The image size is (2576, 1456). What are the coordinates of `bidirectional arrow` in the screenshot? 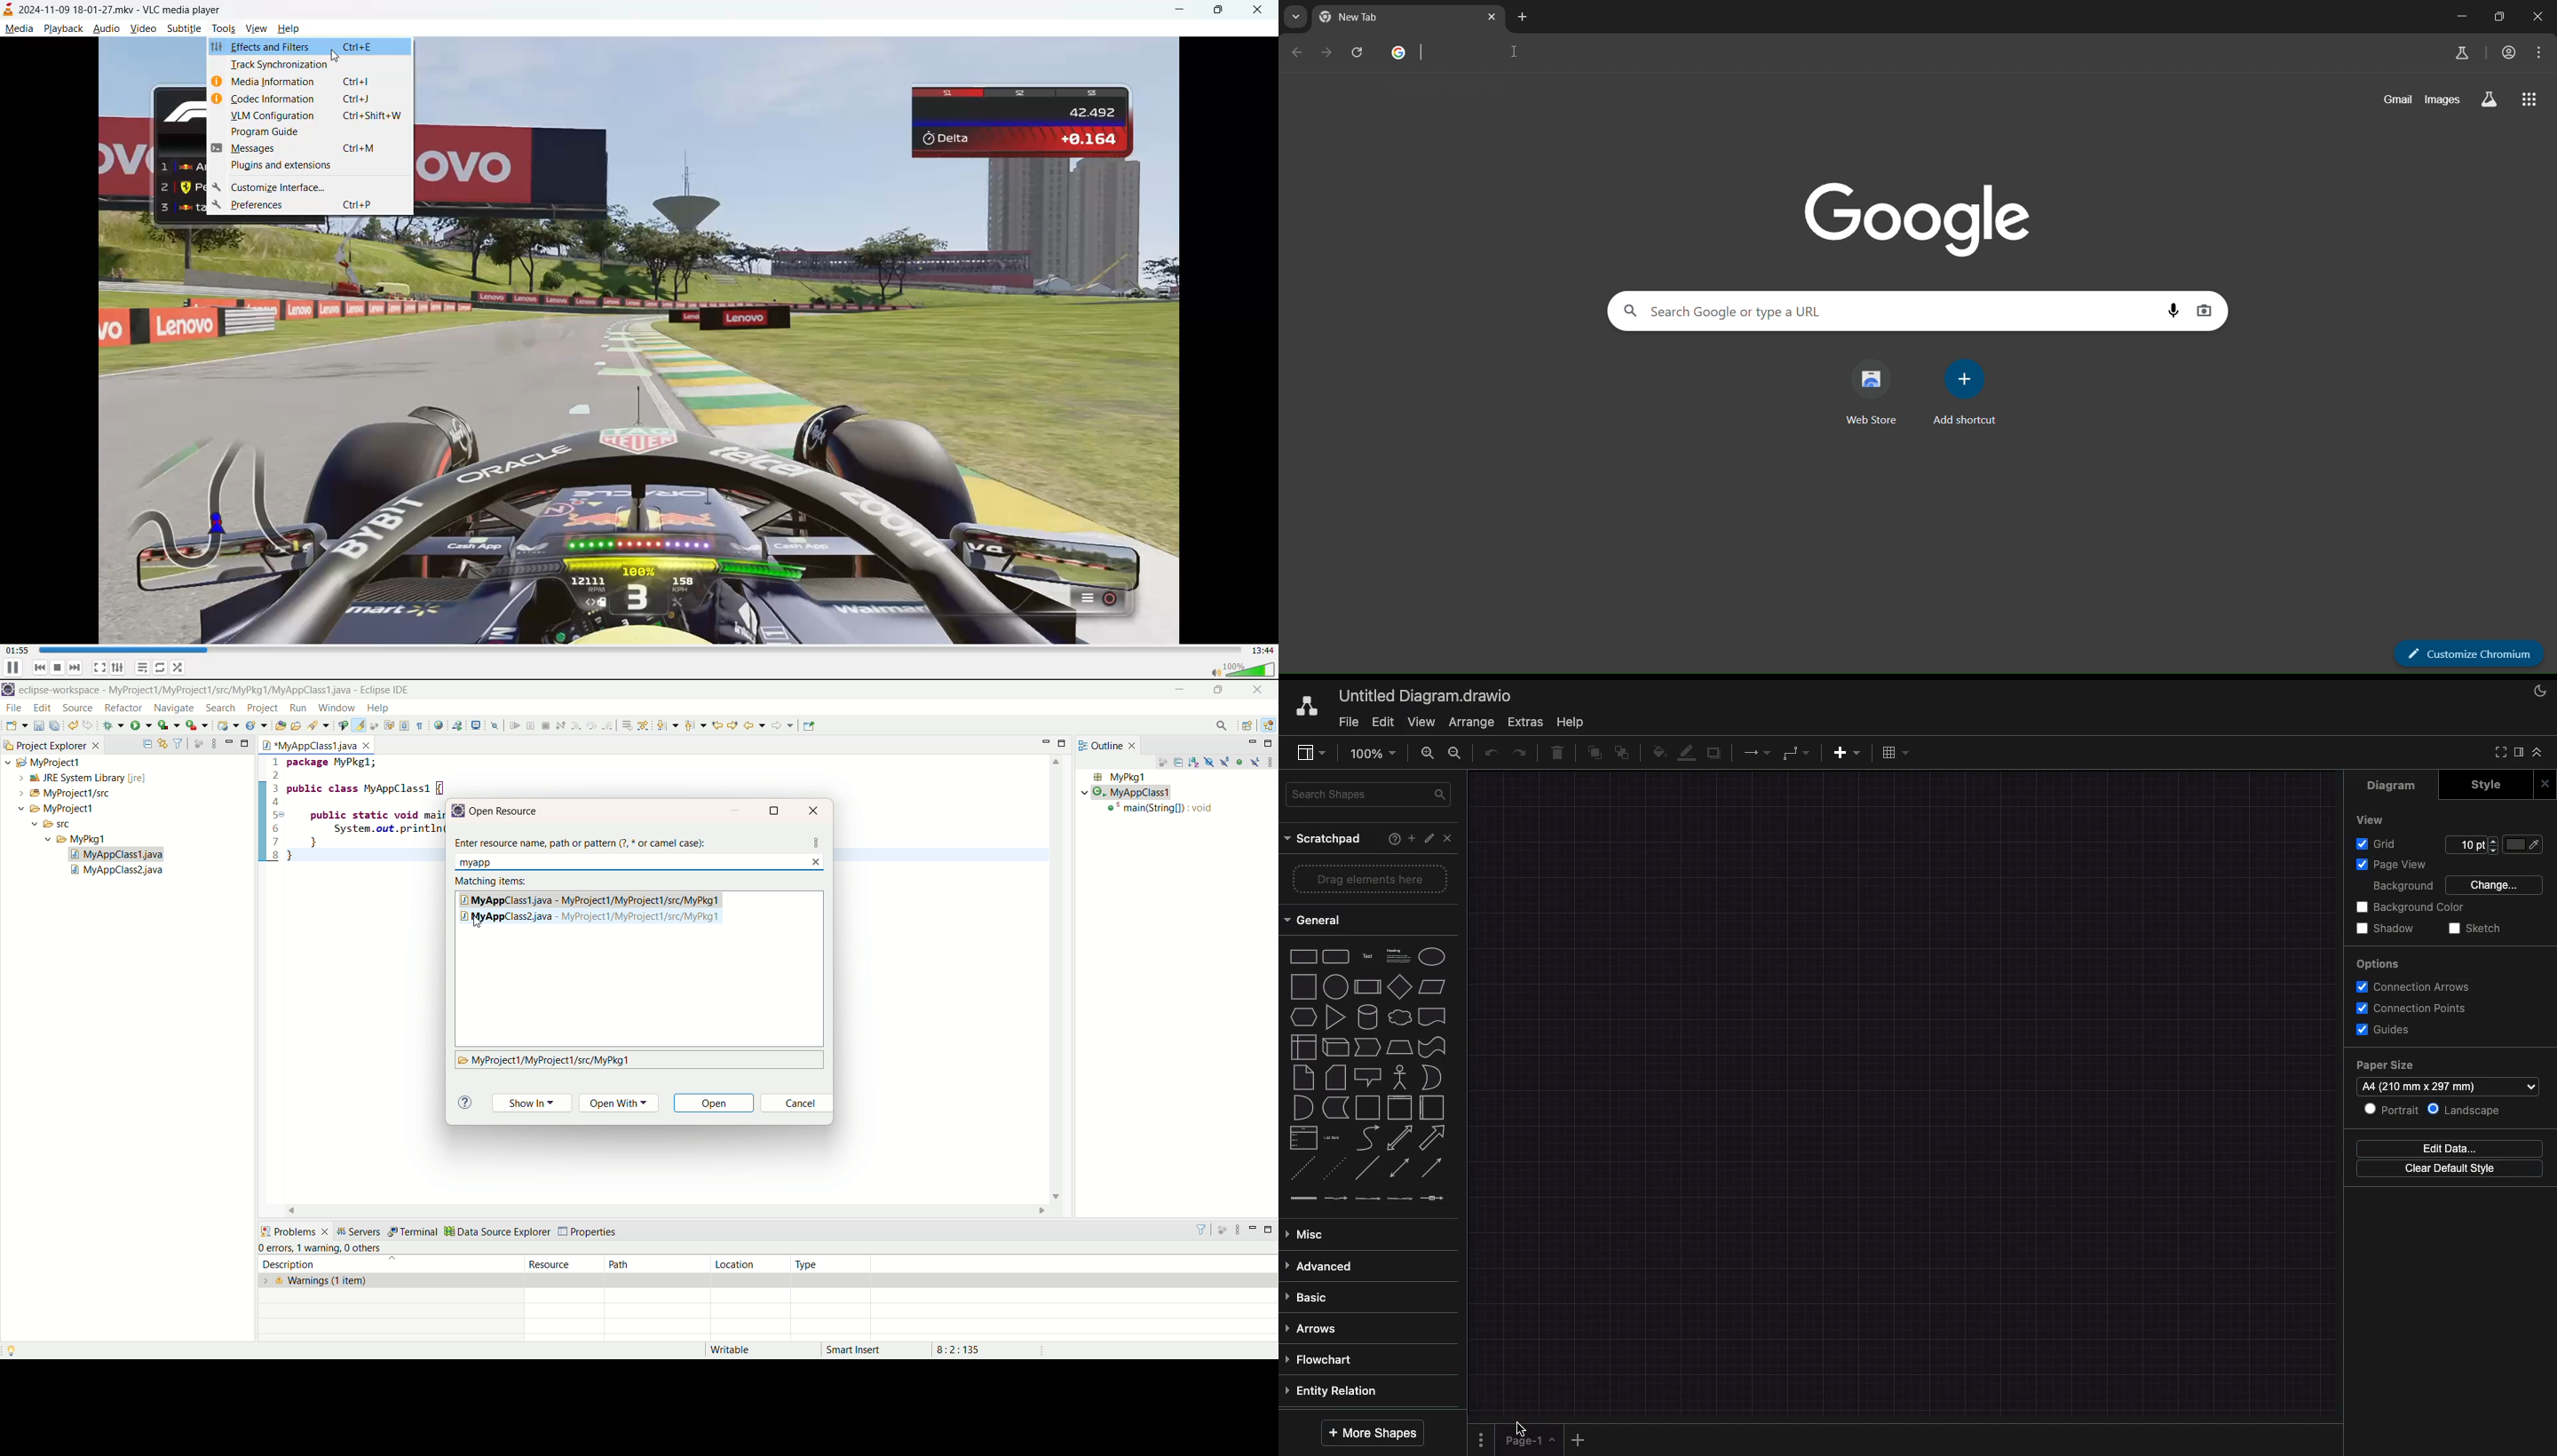 It's located at (1399, 1138).